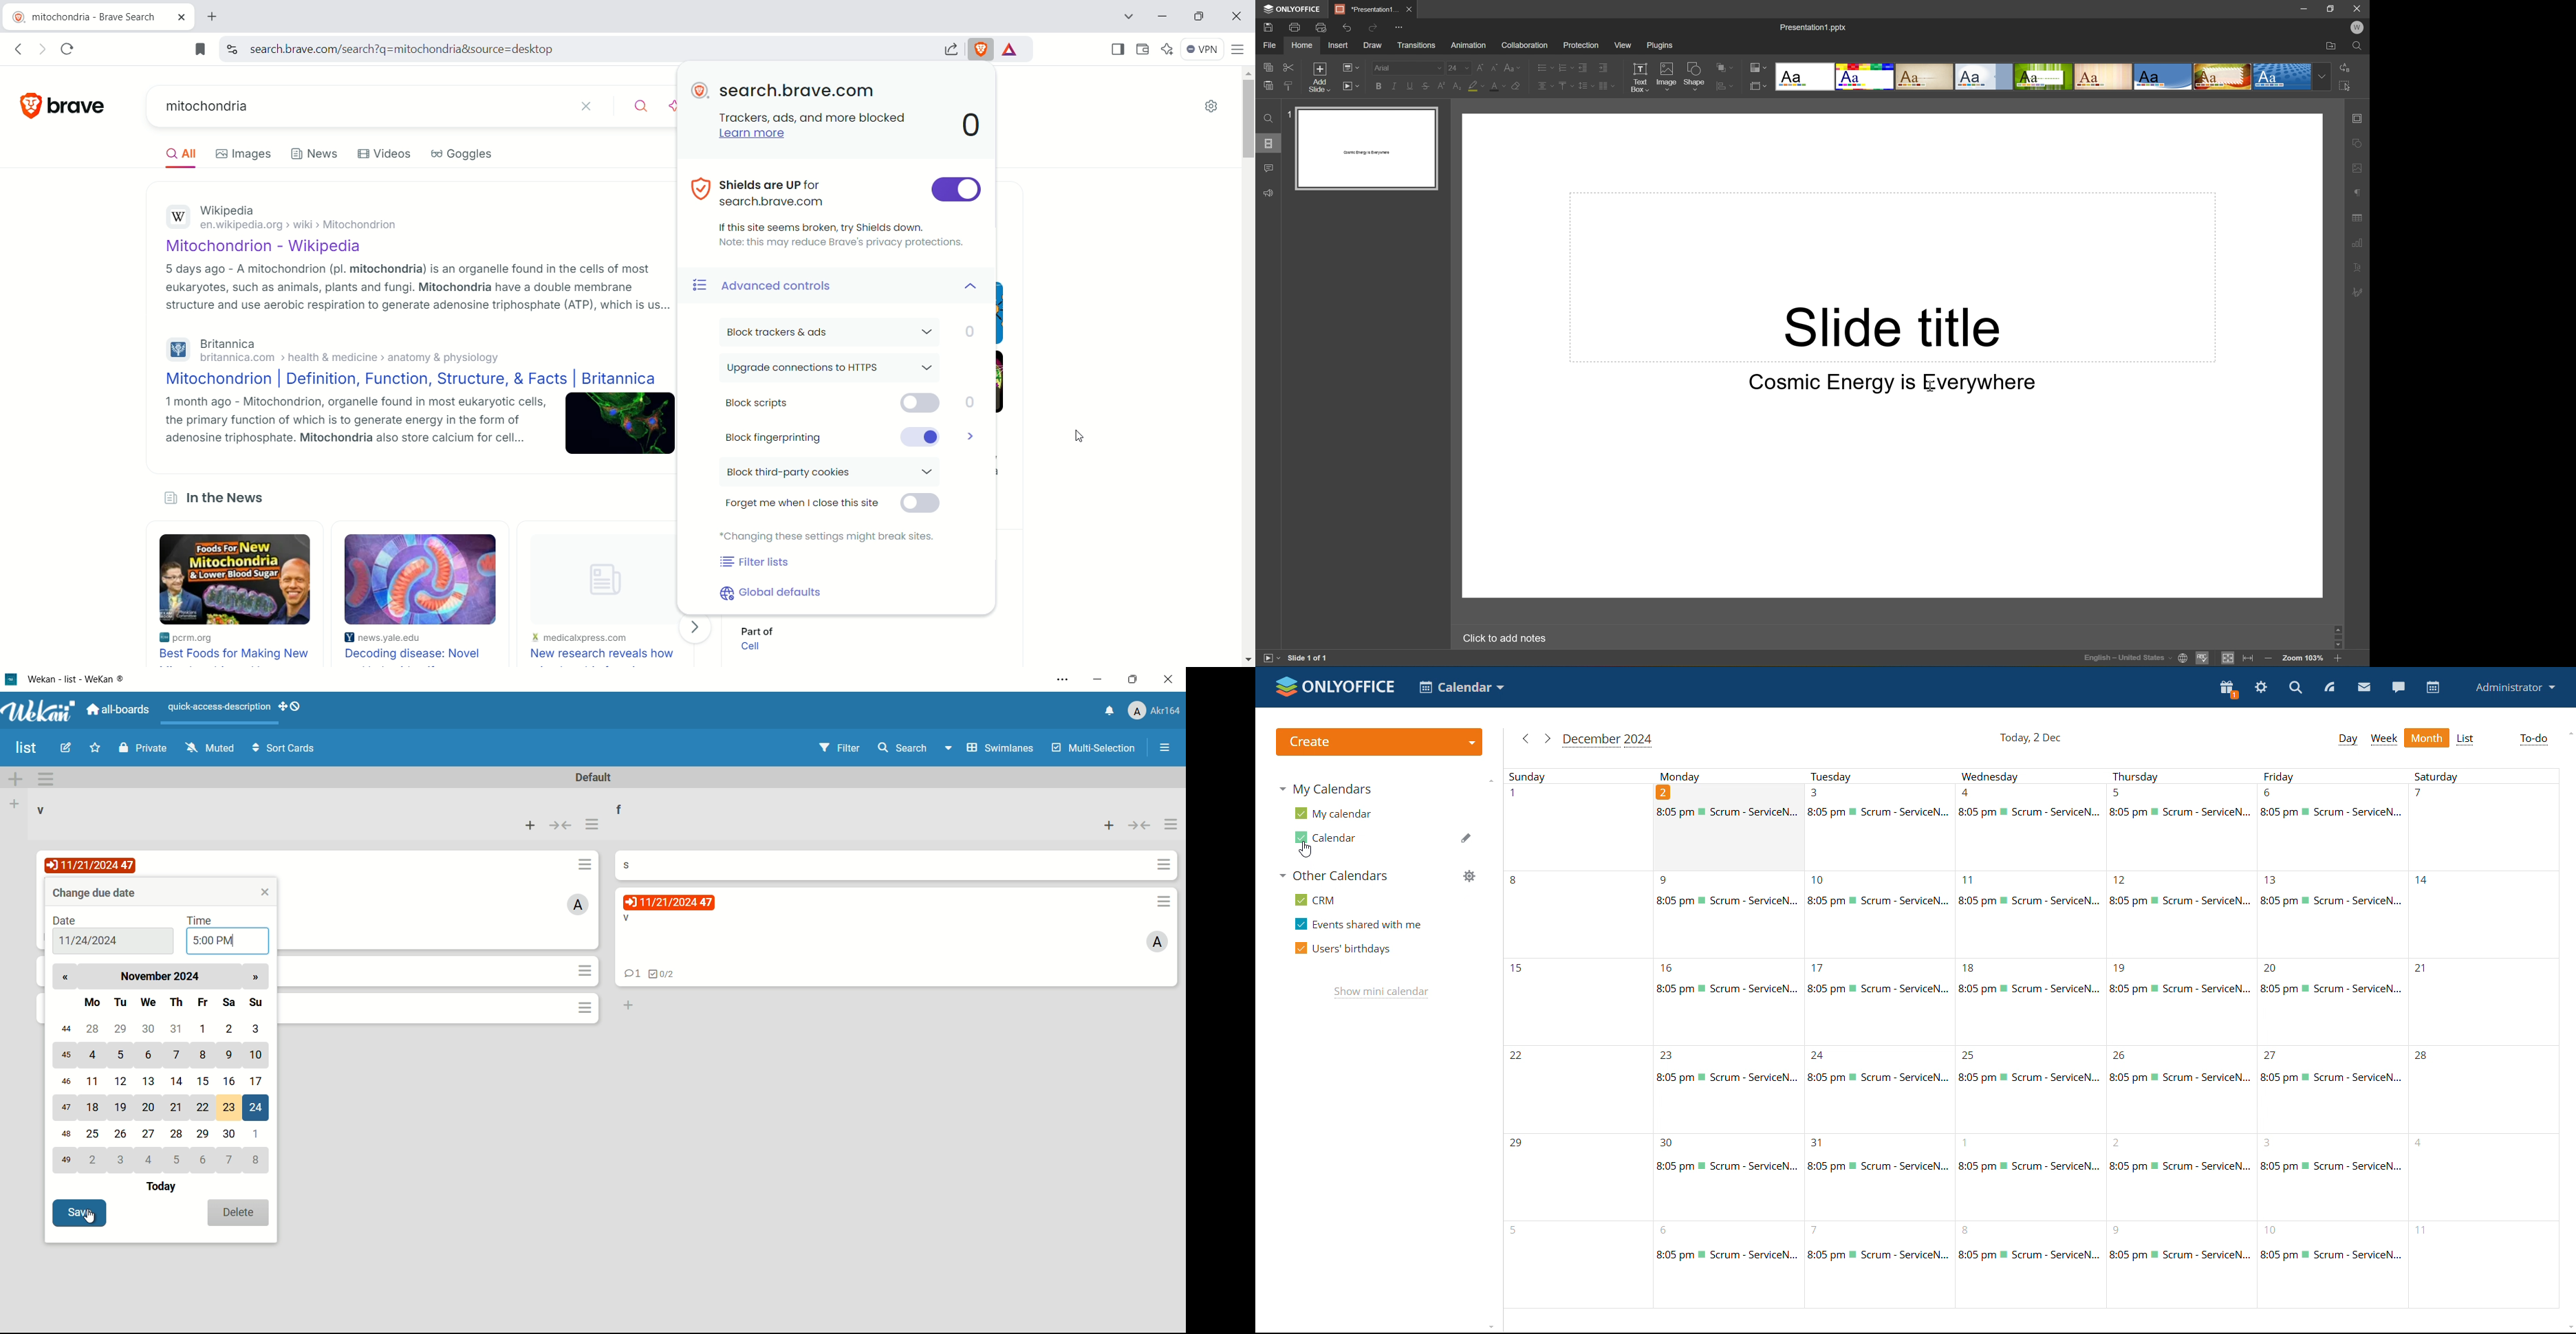 The height and width of the screenshot is (1344, 2576). Describe the element at coordinates (592, 825) in the screenshot. I see `list actions` at that location.